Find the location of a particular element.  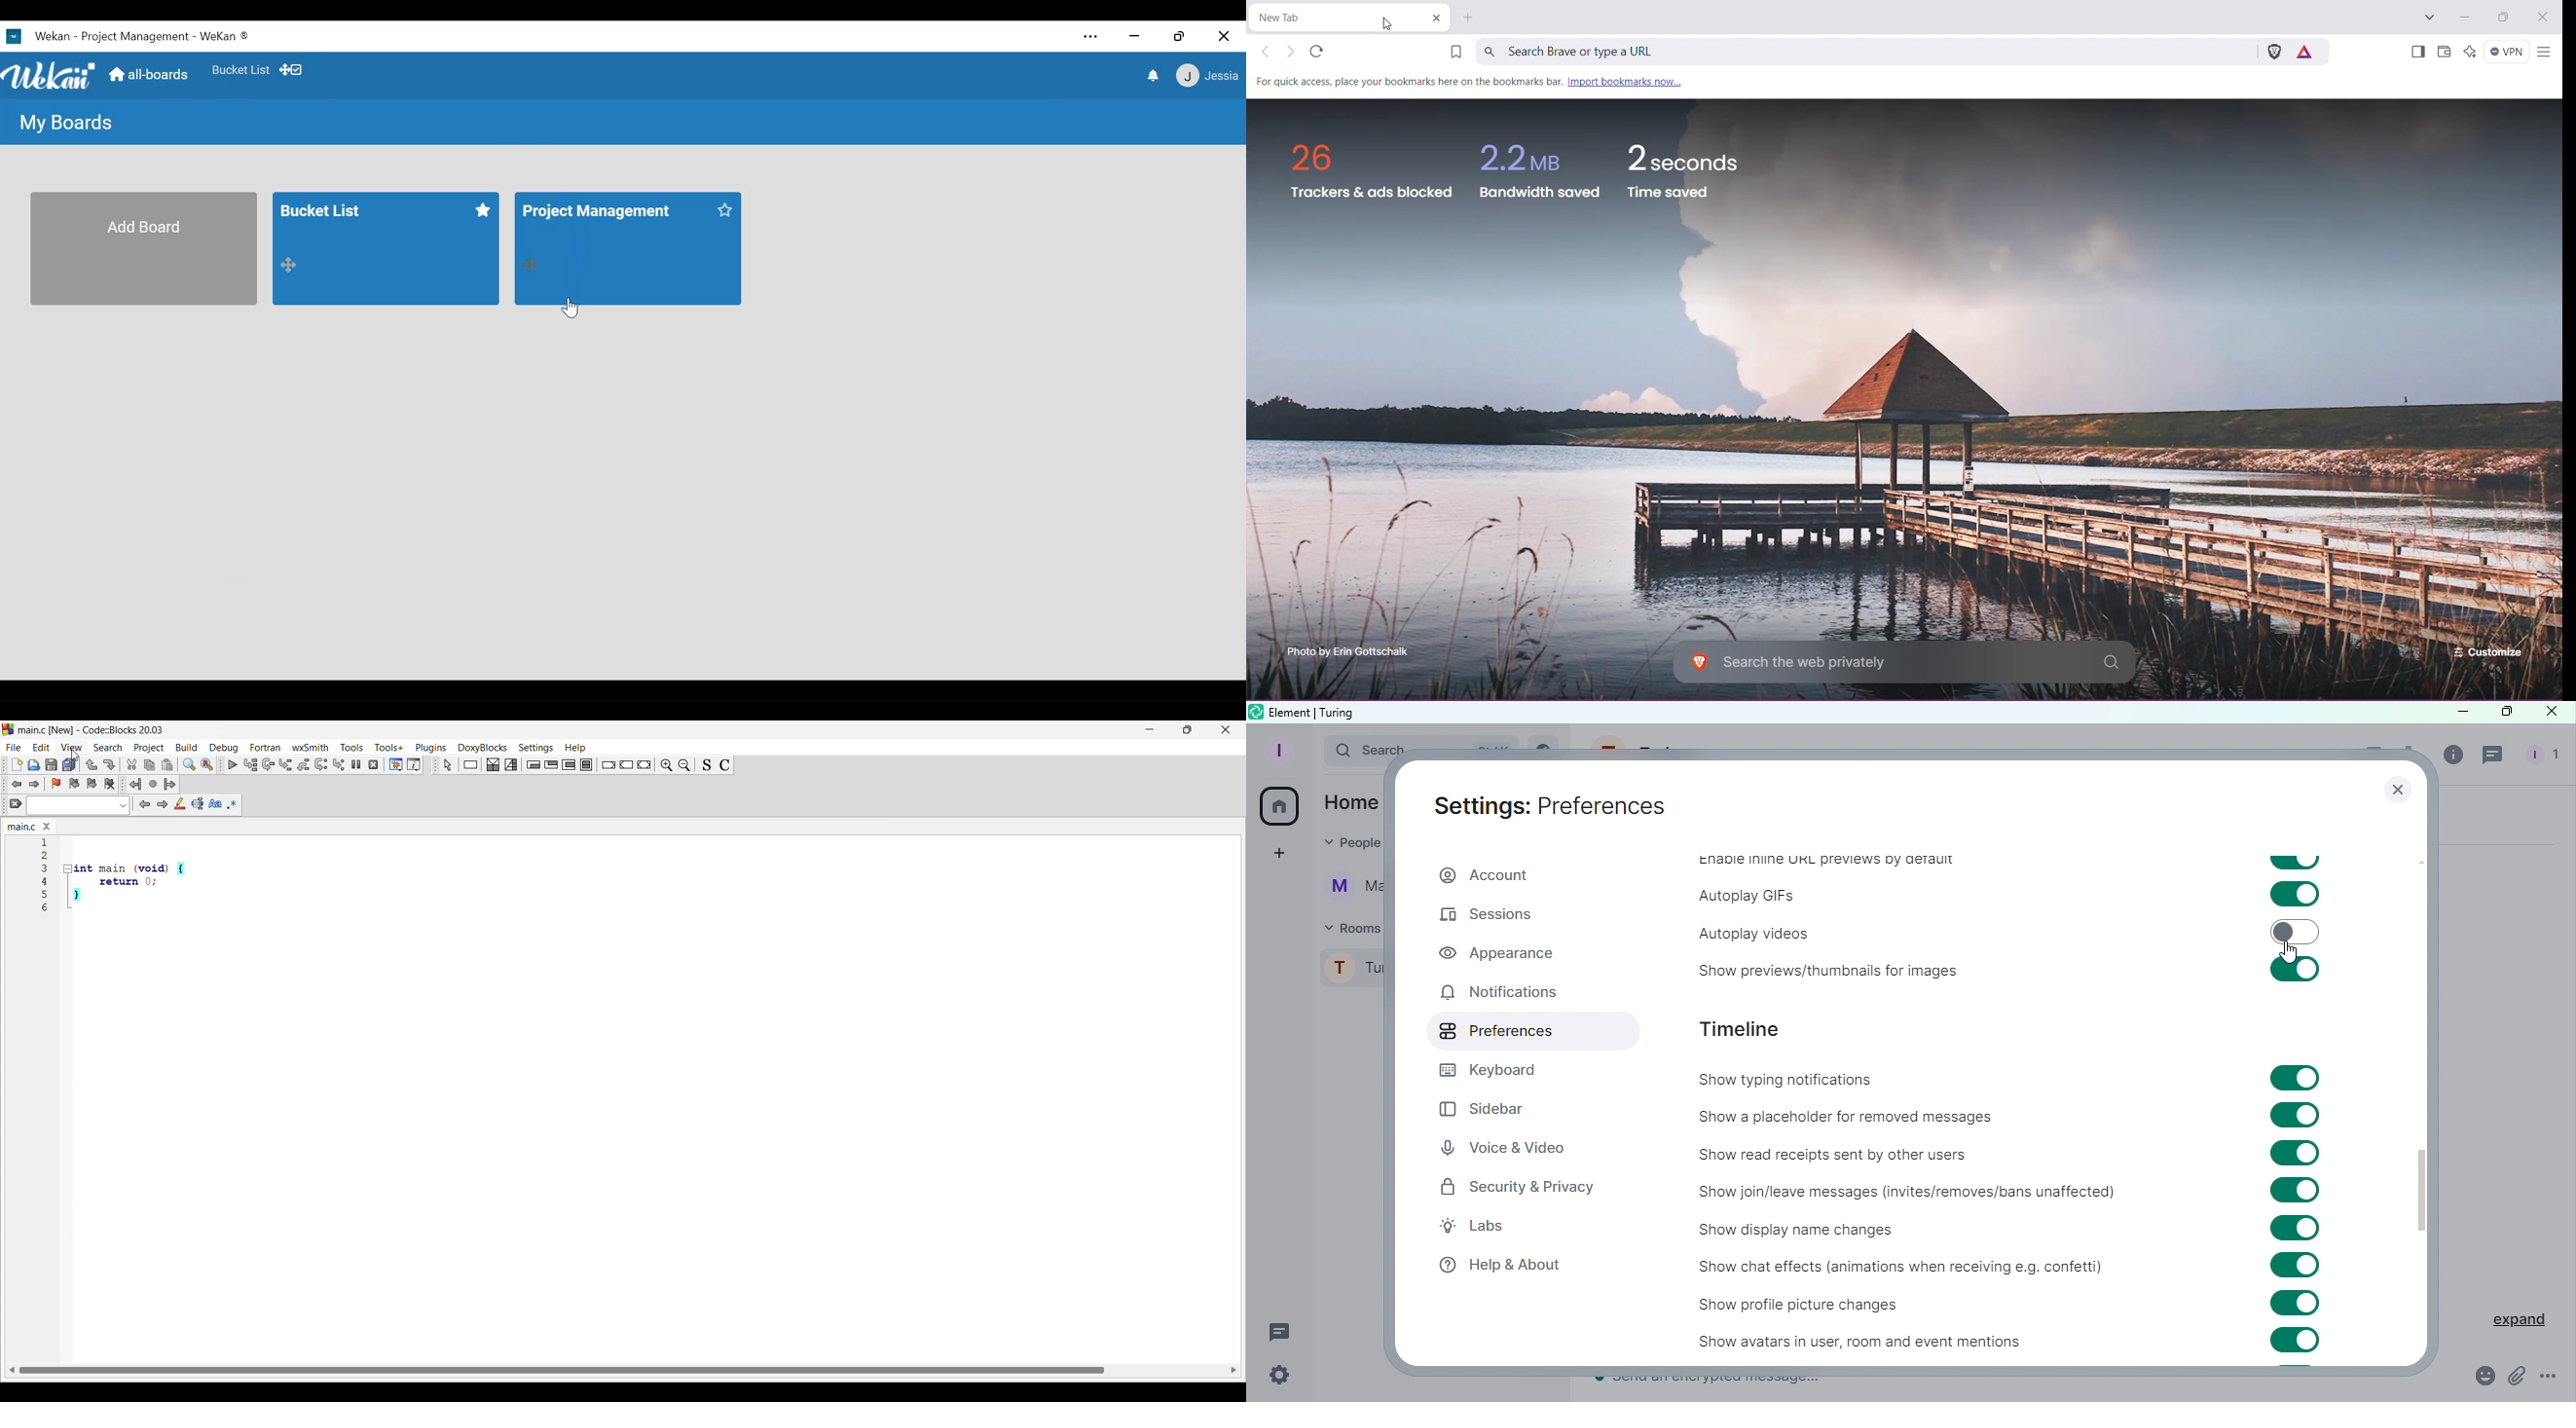

Show join/leave messages (invites/removes/bans unaffected)) is located at coordinates (1903, 1193).